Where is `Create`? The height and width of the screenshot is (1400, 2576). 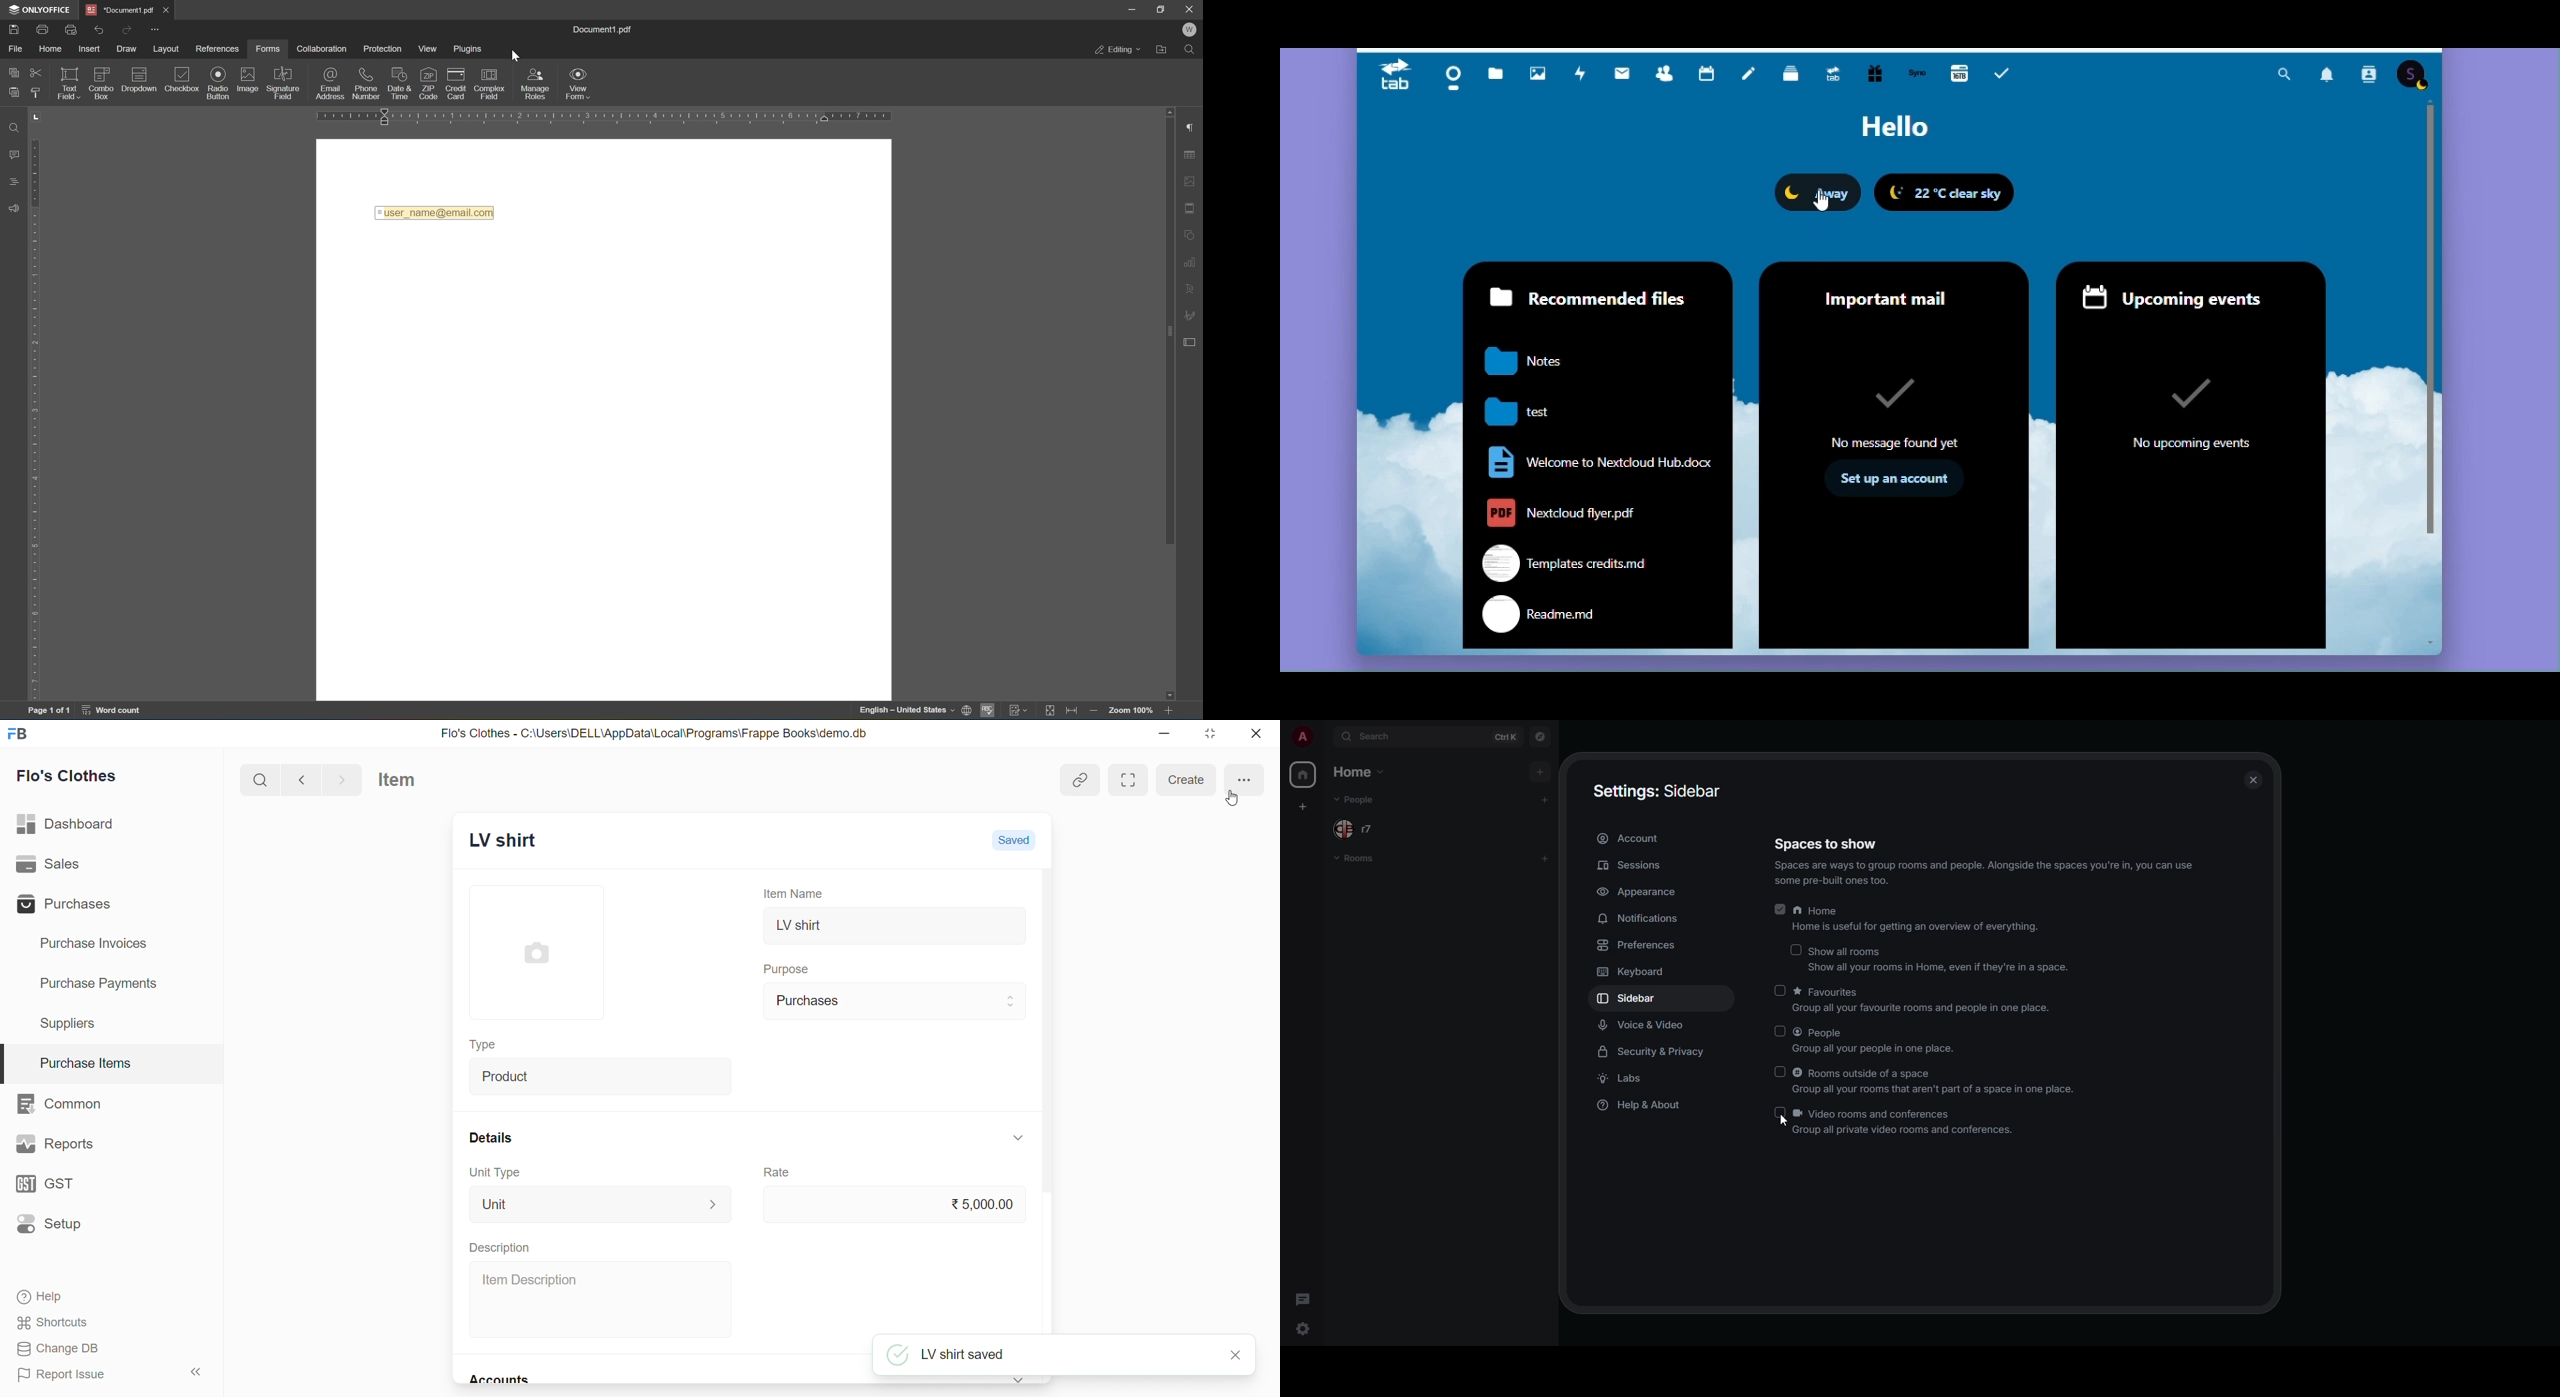
Create is located at coordinates (1187, 780).